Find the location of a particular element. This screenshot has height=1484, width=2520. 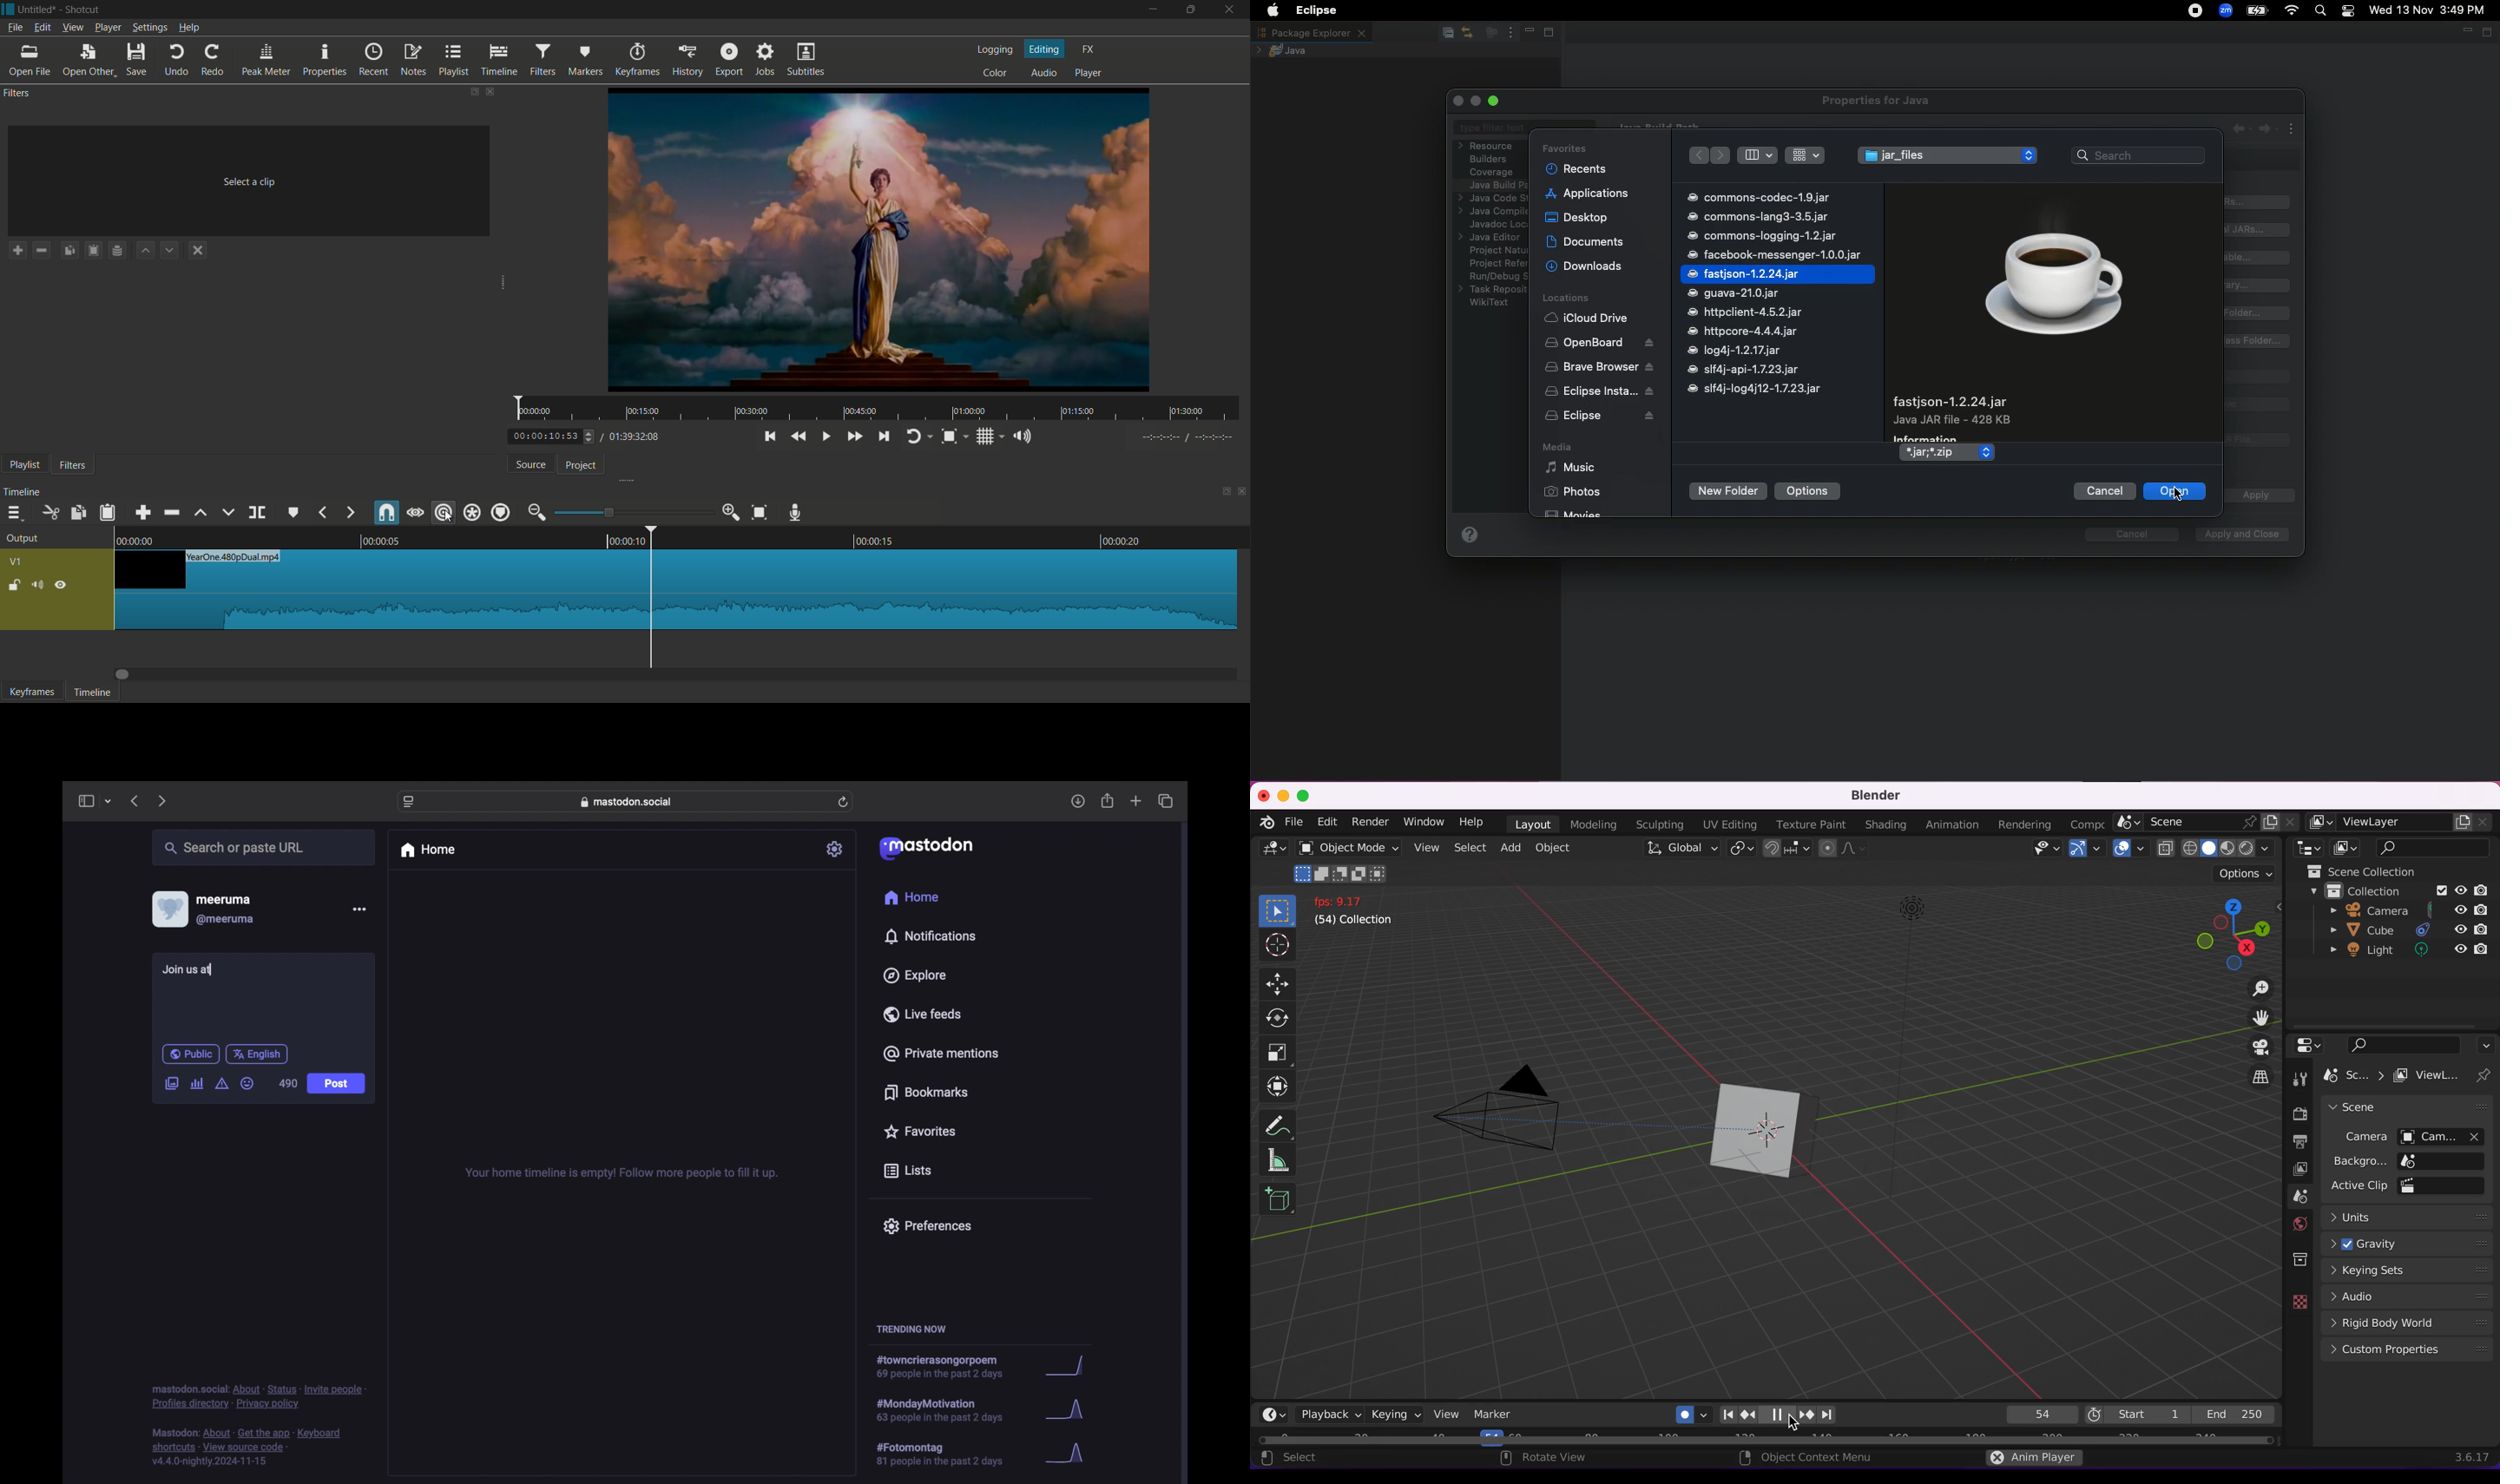

zoom in is located at coordinates (732, 512).